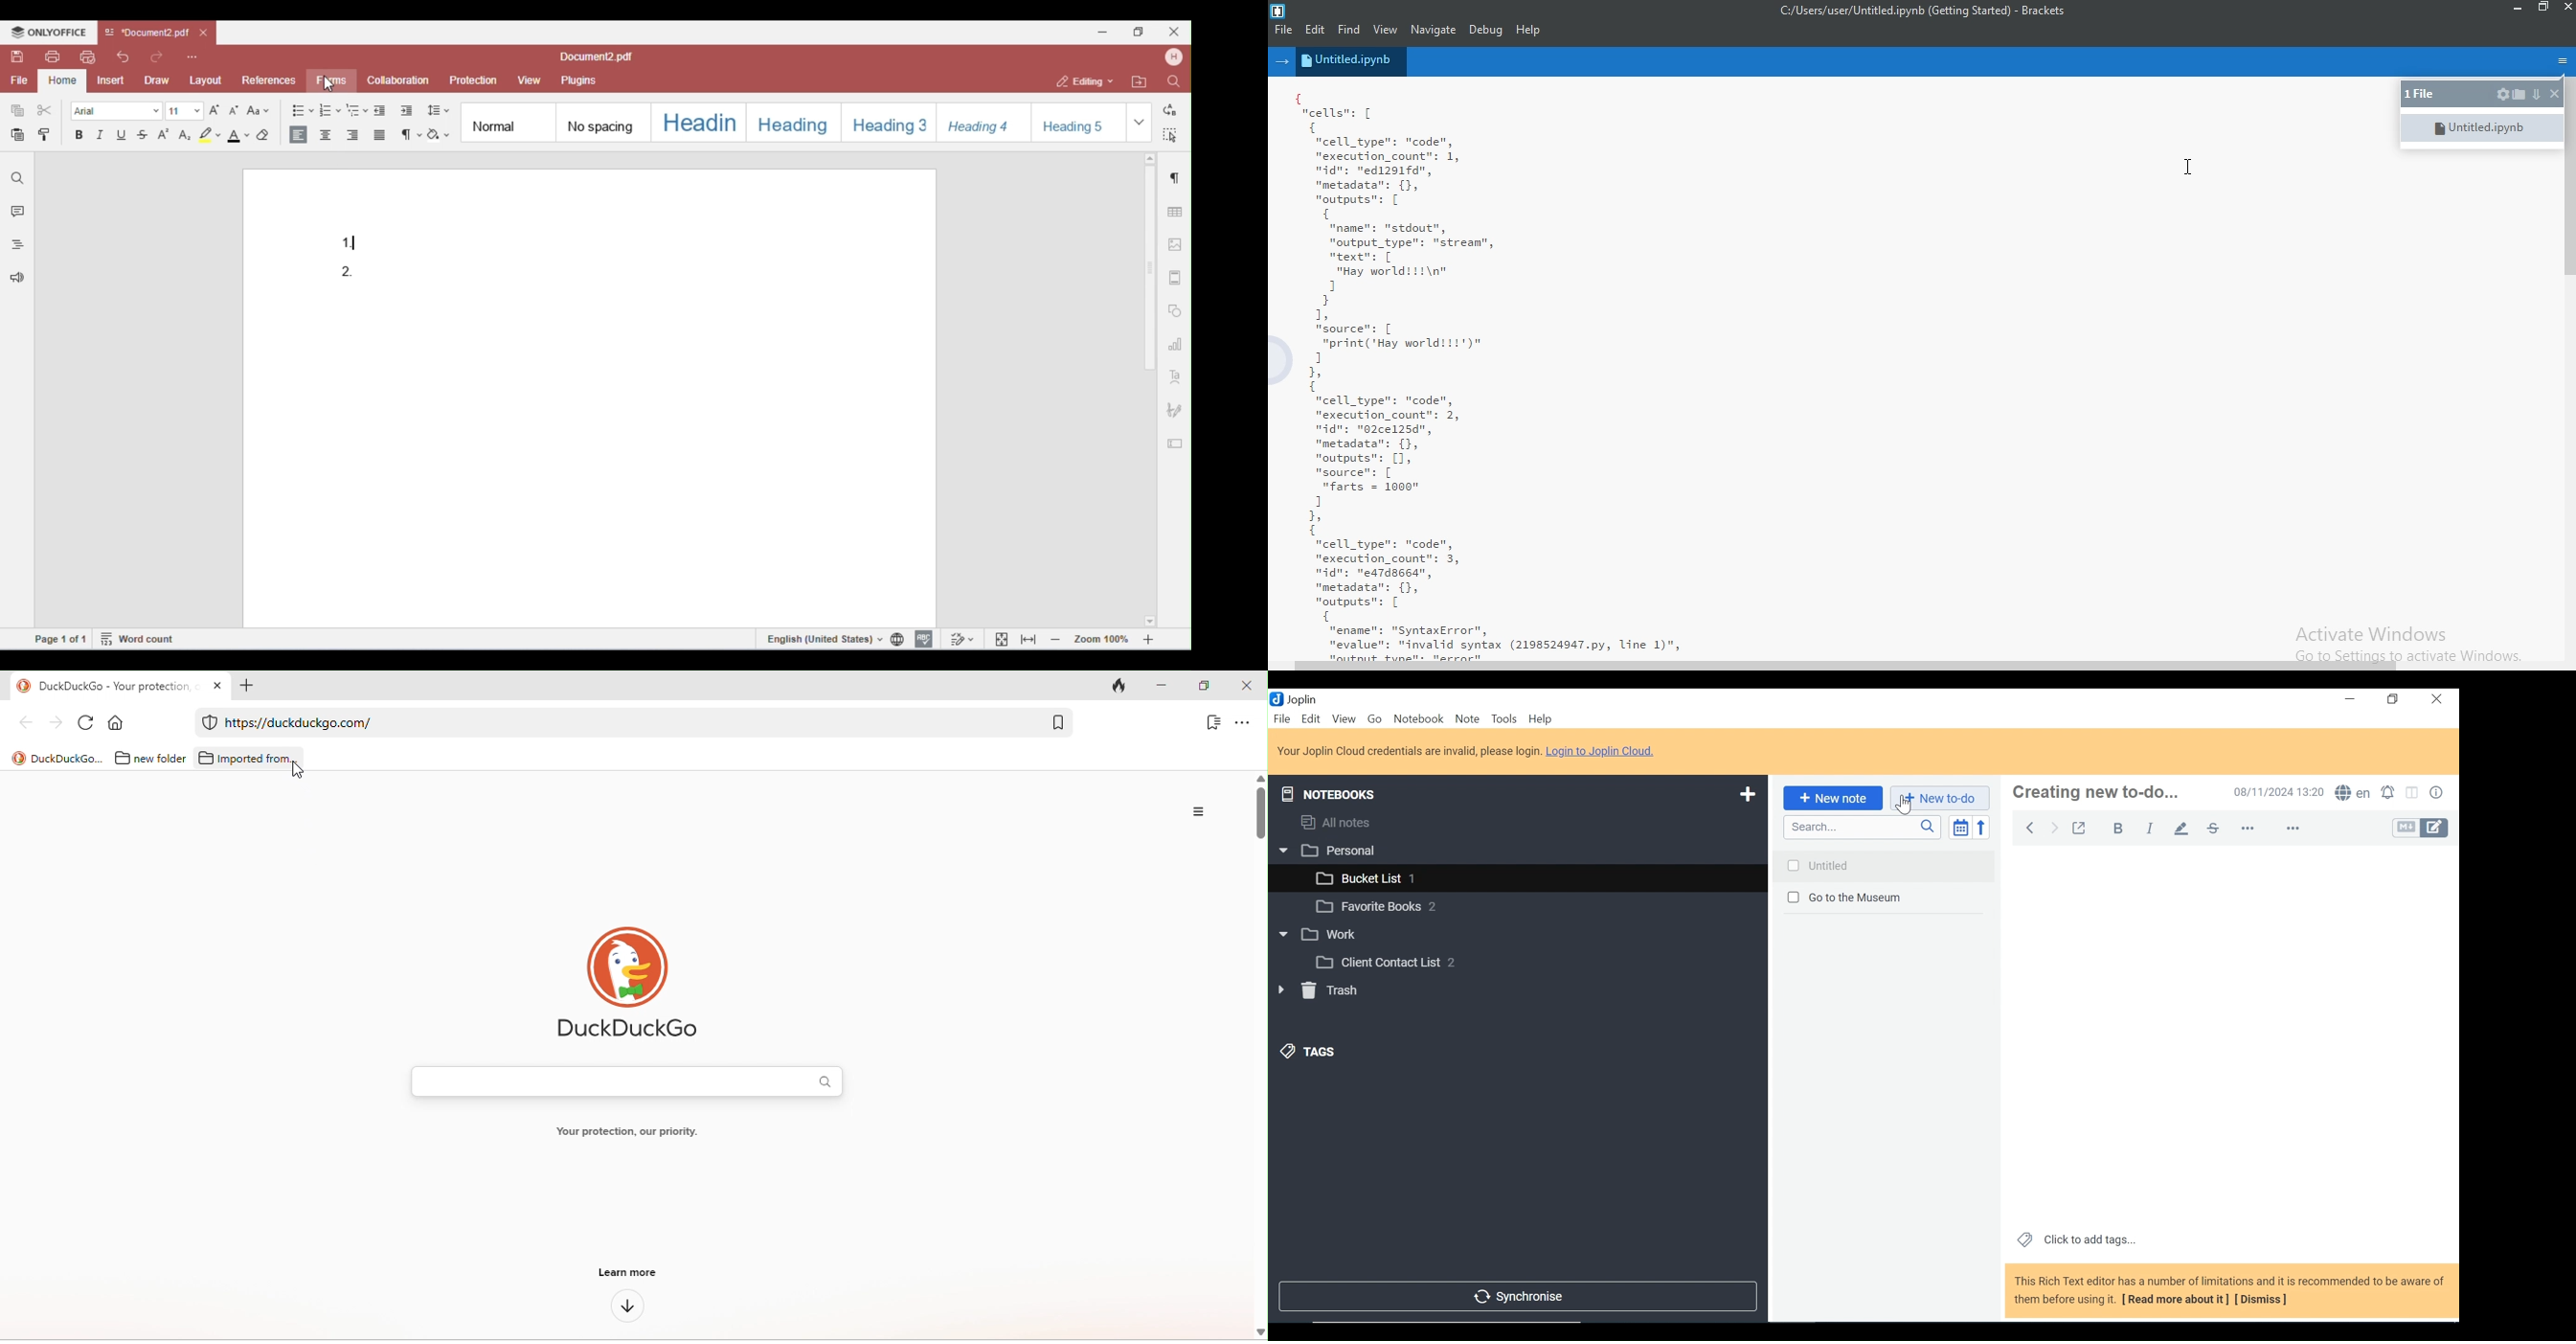 Image resolution: width=2576 pixels, height=1344 pixels. What do you see at coordinates (2567, 191) in the screenshot?
I see `scroll bar` at bounding box center [2567, 191].